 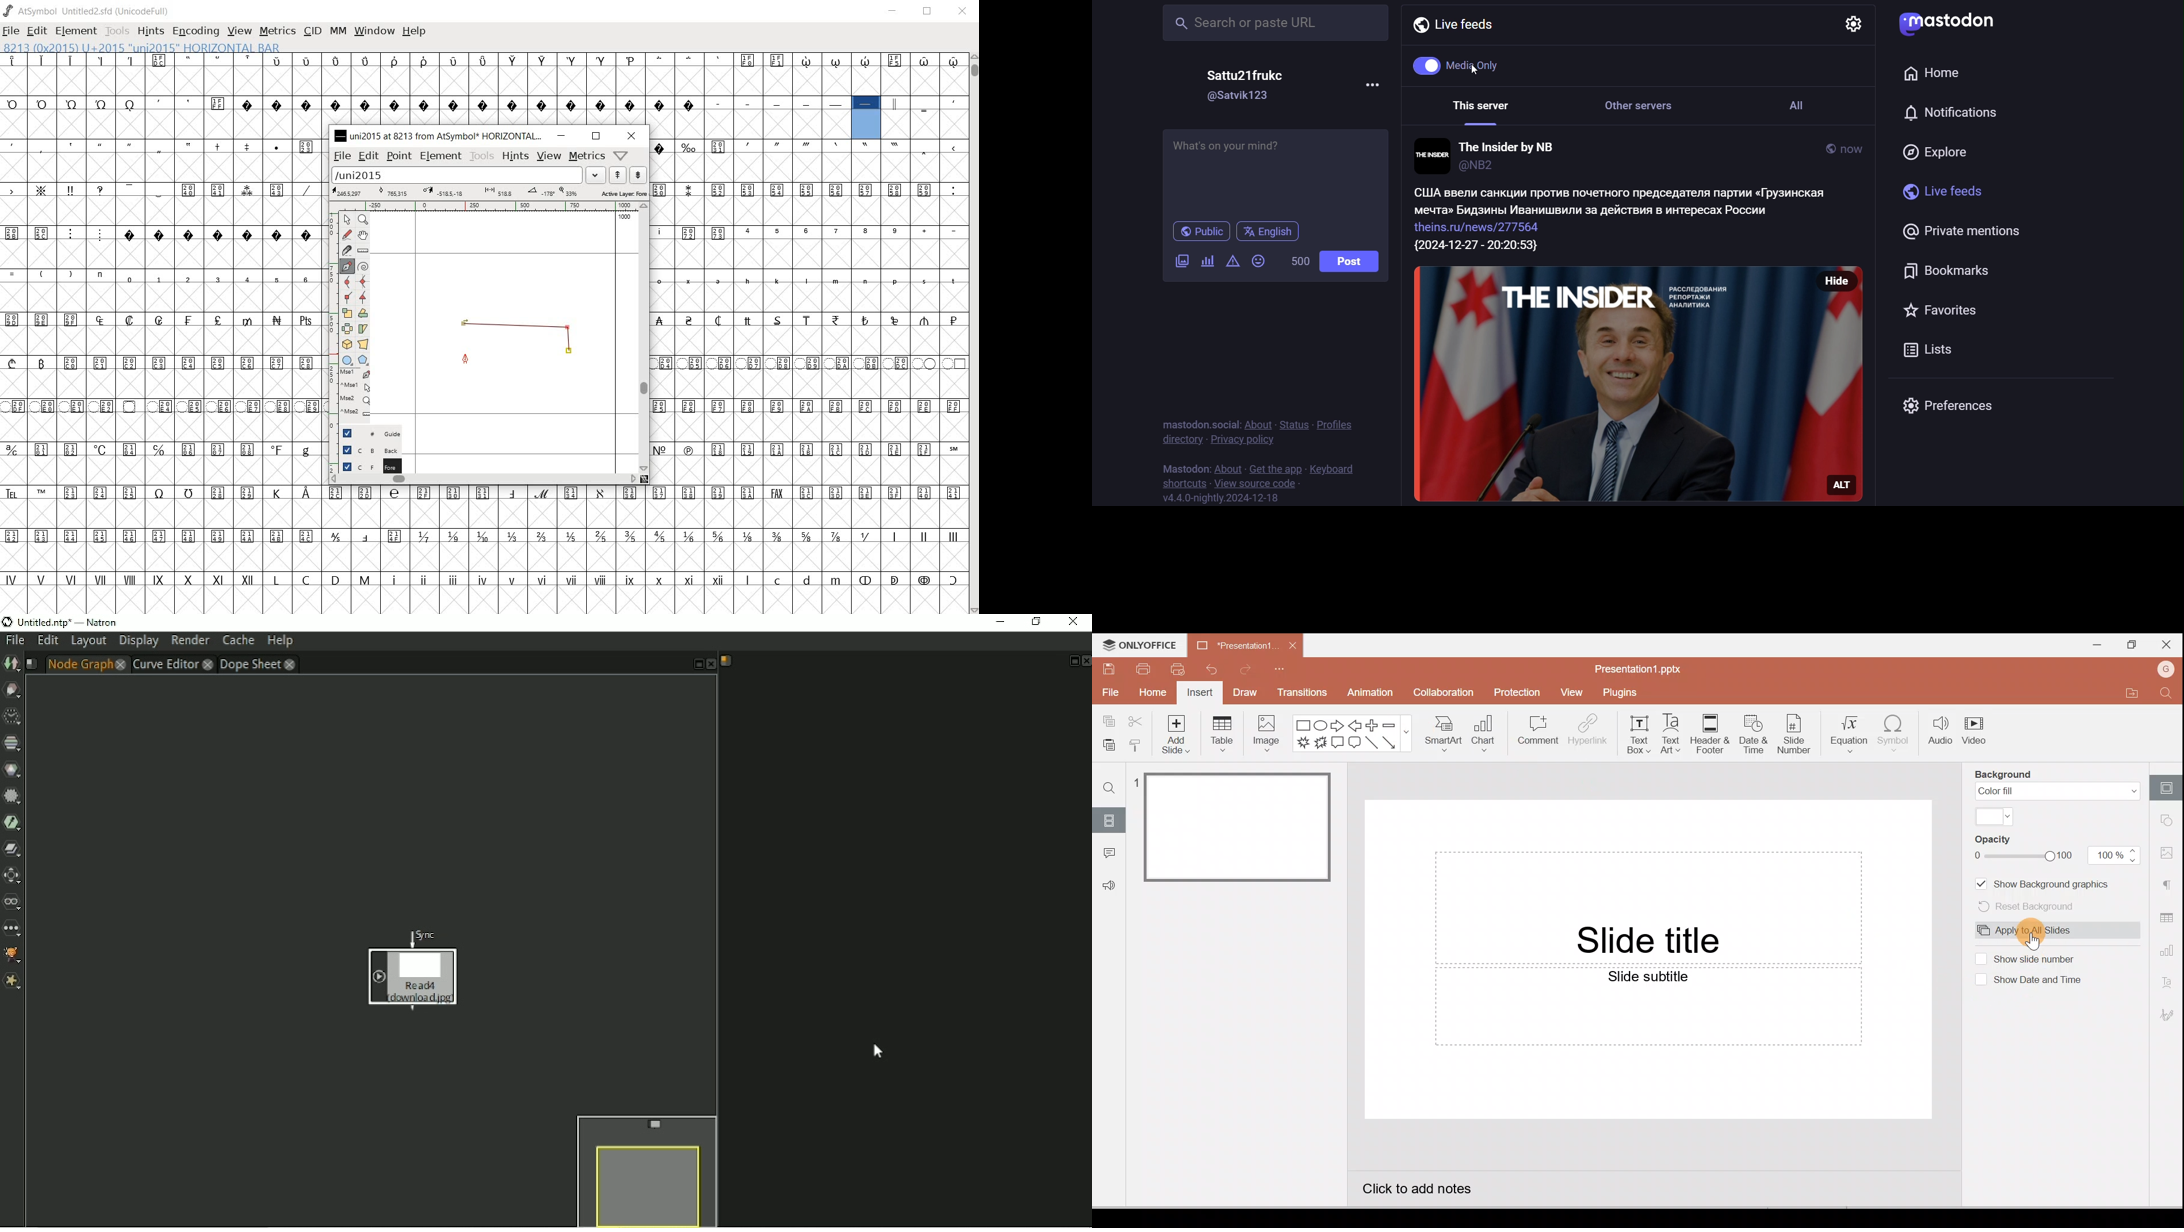 What do you see at coordinates (1232, 644) in the screenshot?
I see `Document name` at bounding box center [1232, 644].